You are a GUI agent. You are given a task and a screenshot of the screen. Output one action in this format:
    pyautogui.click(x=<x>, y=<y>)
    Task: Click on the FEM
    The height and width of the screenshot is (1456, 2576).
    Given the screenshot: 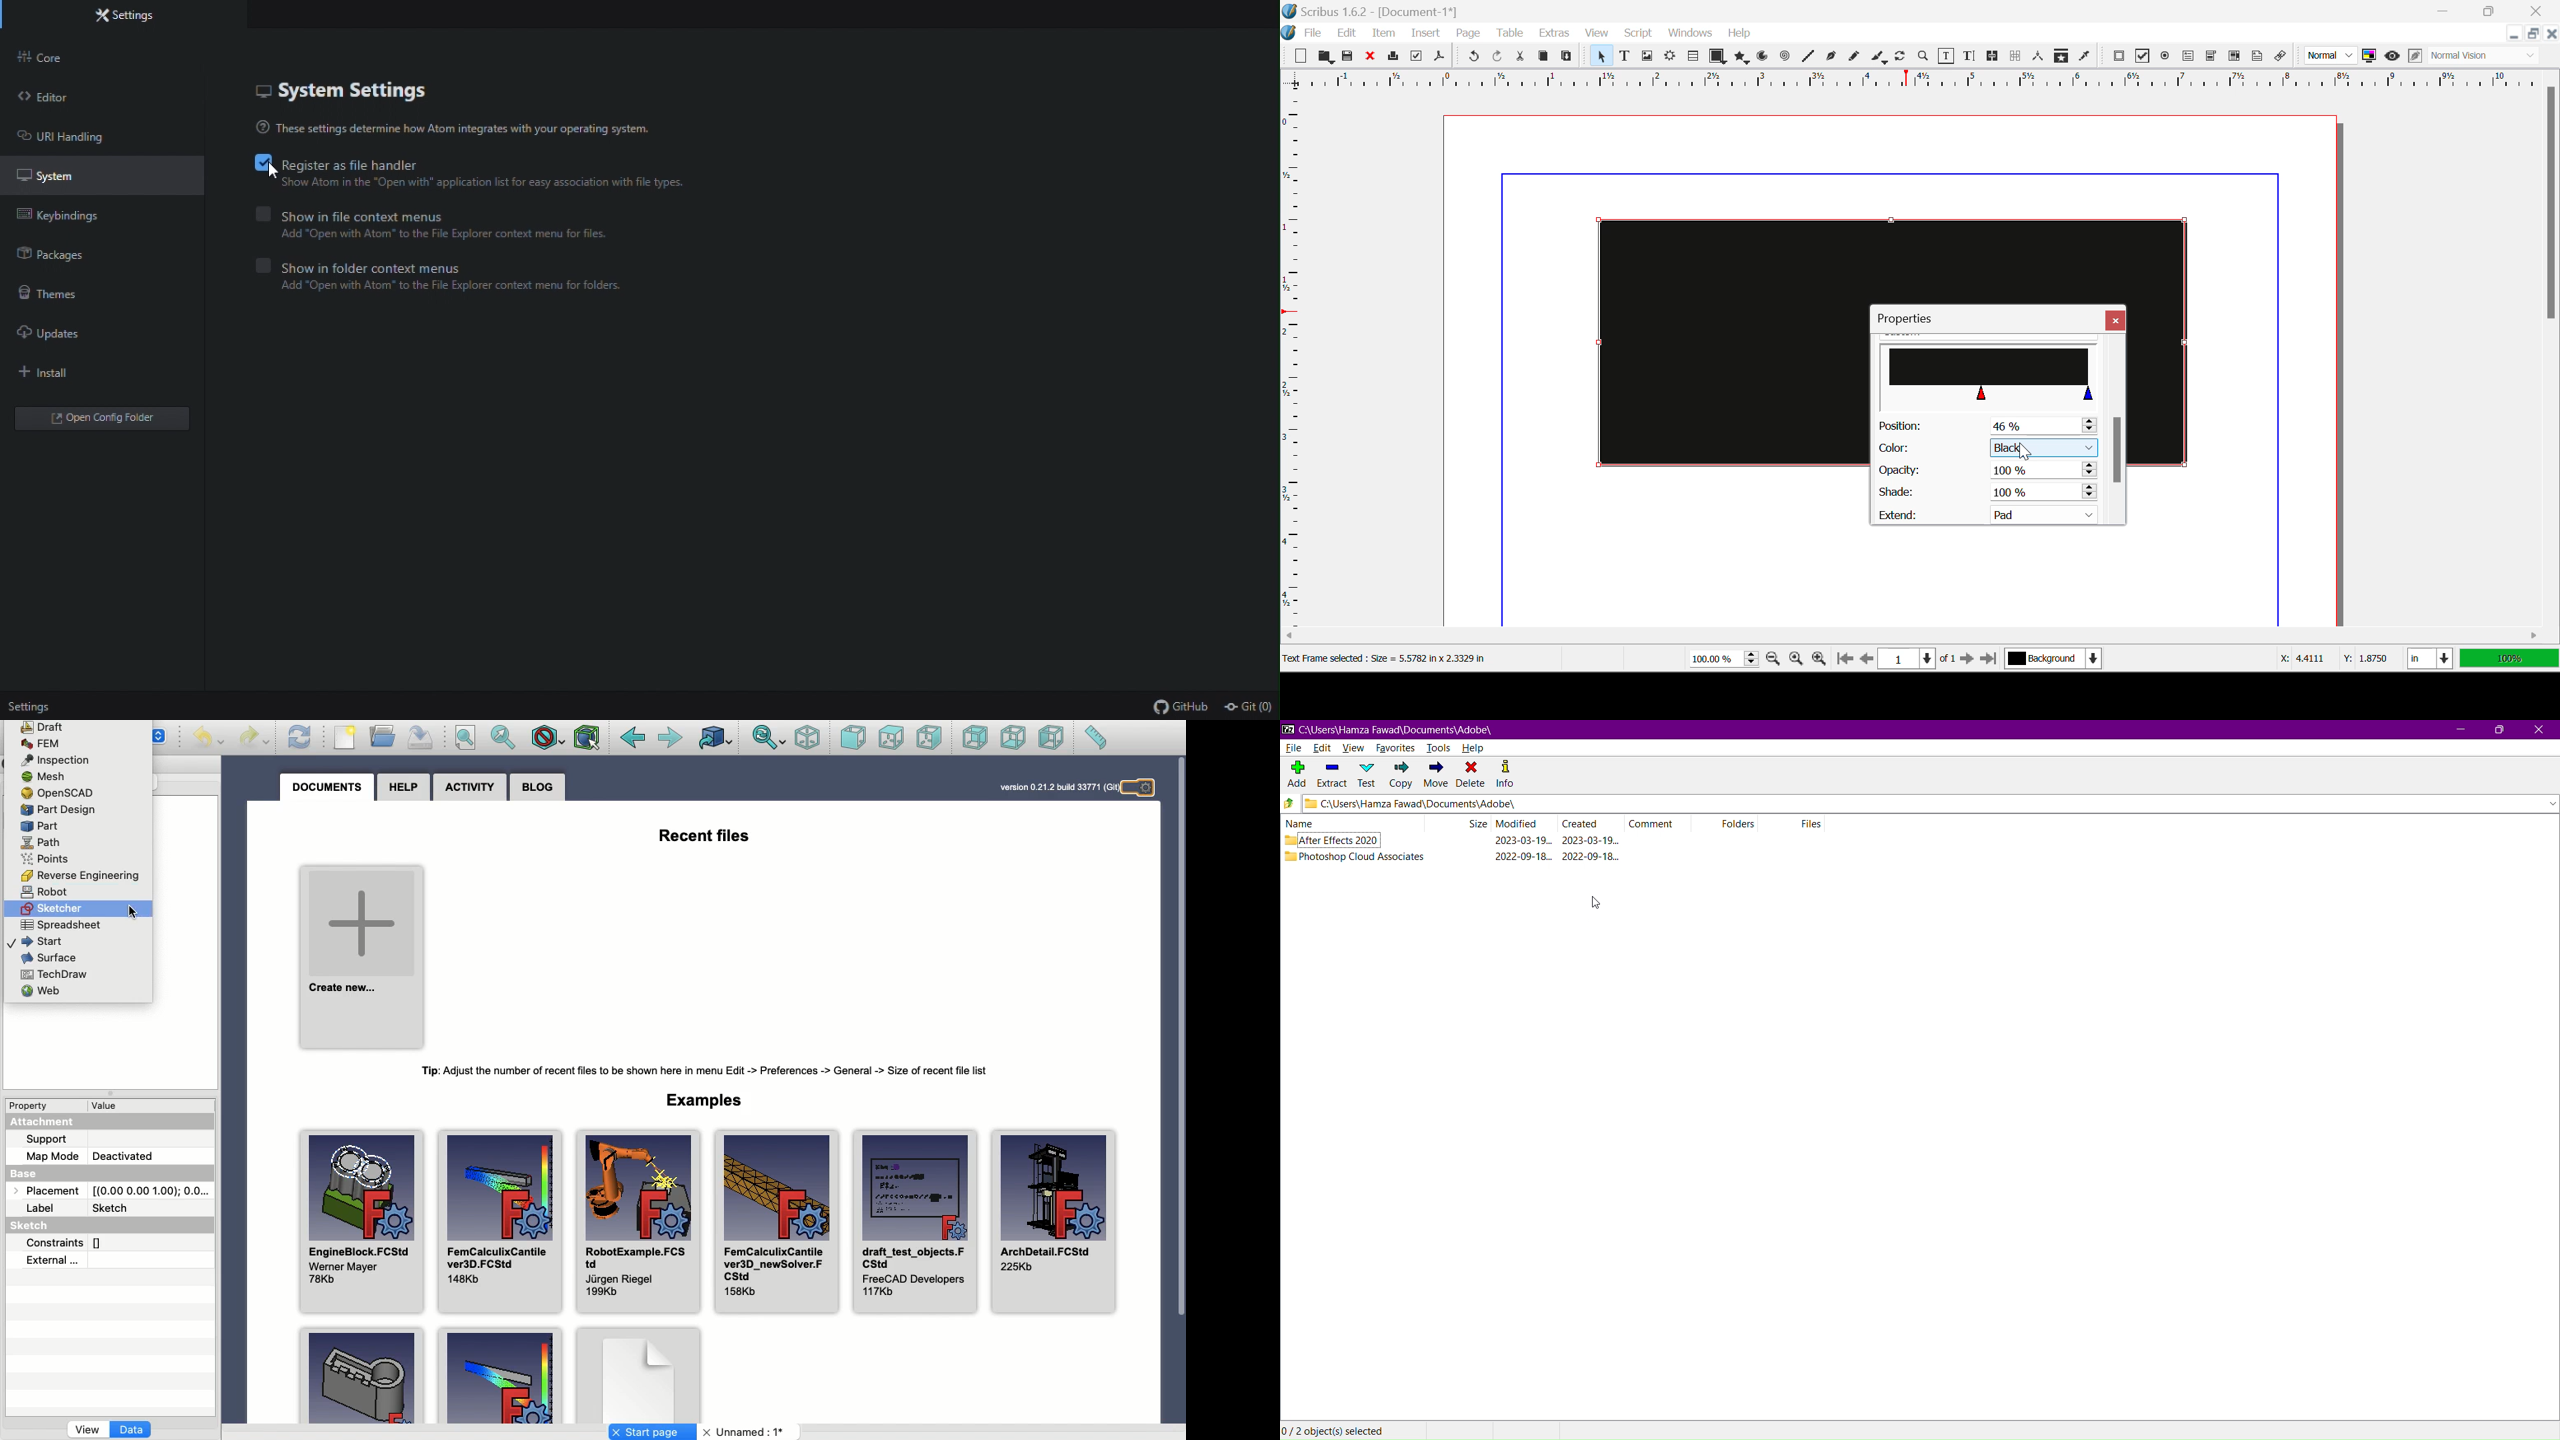 What is the action you would take?
    pyautogui.click(x=40, y=744)
    